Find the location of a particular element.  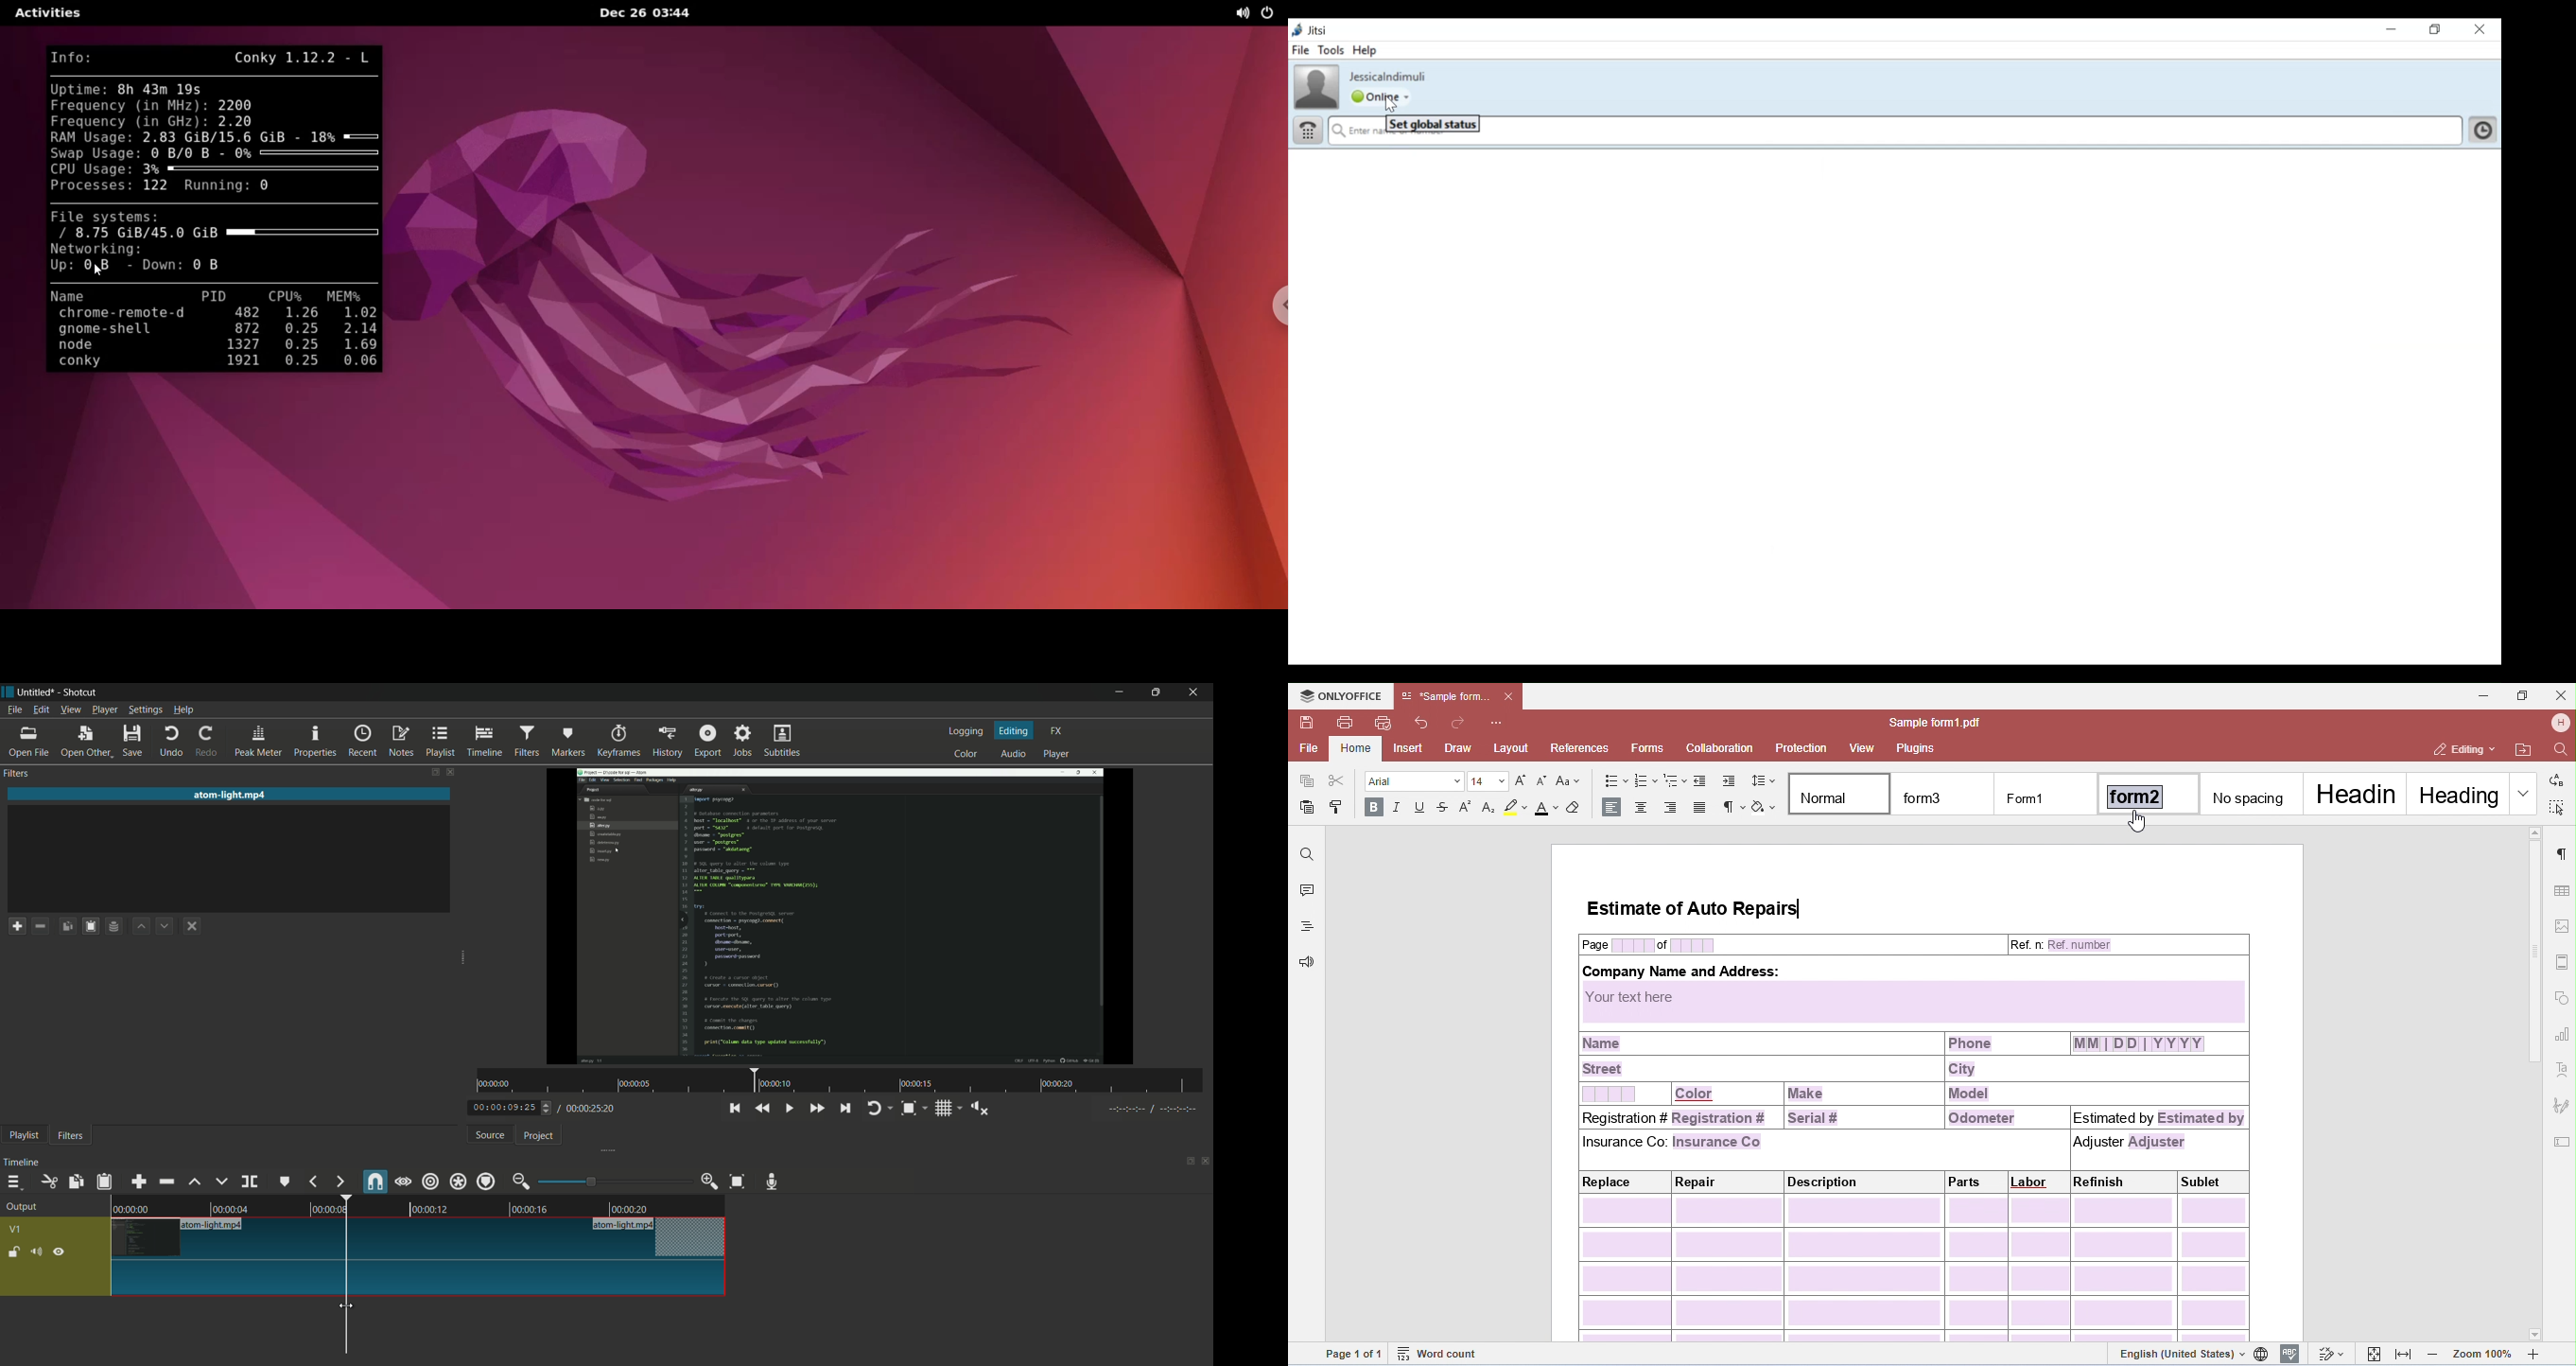

open other is located at coordinates (87, 742).